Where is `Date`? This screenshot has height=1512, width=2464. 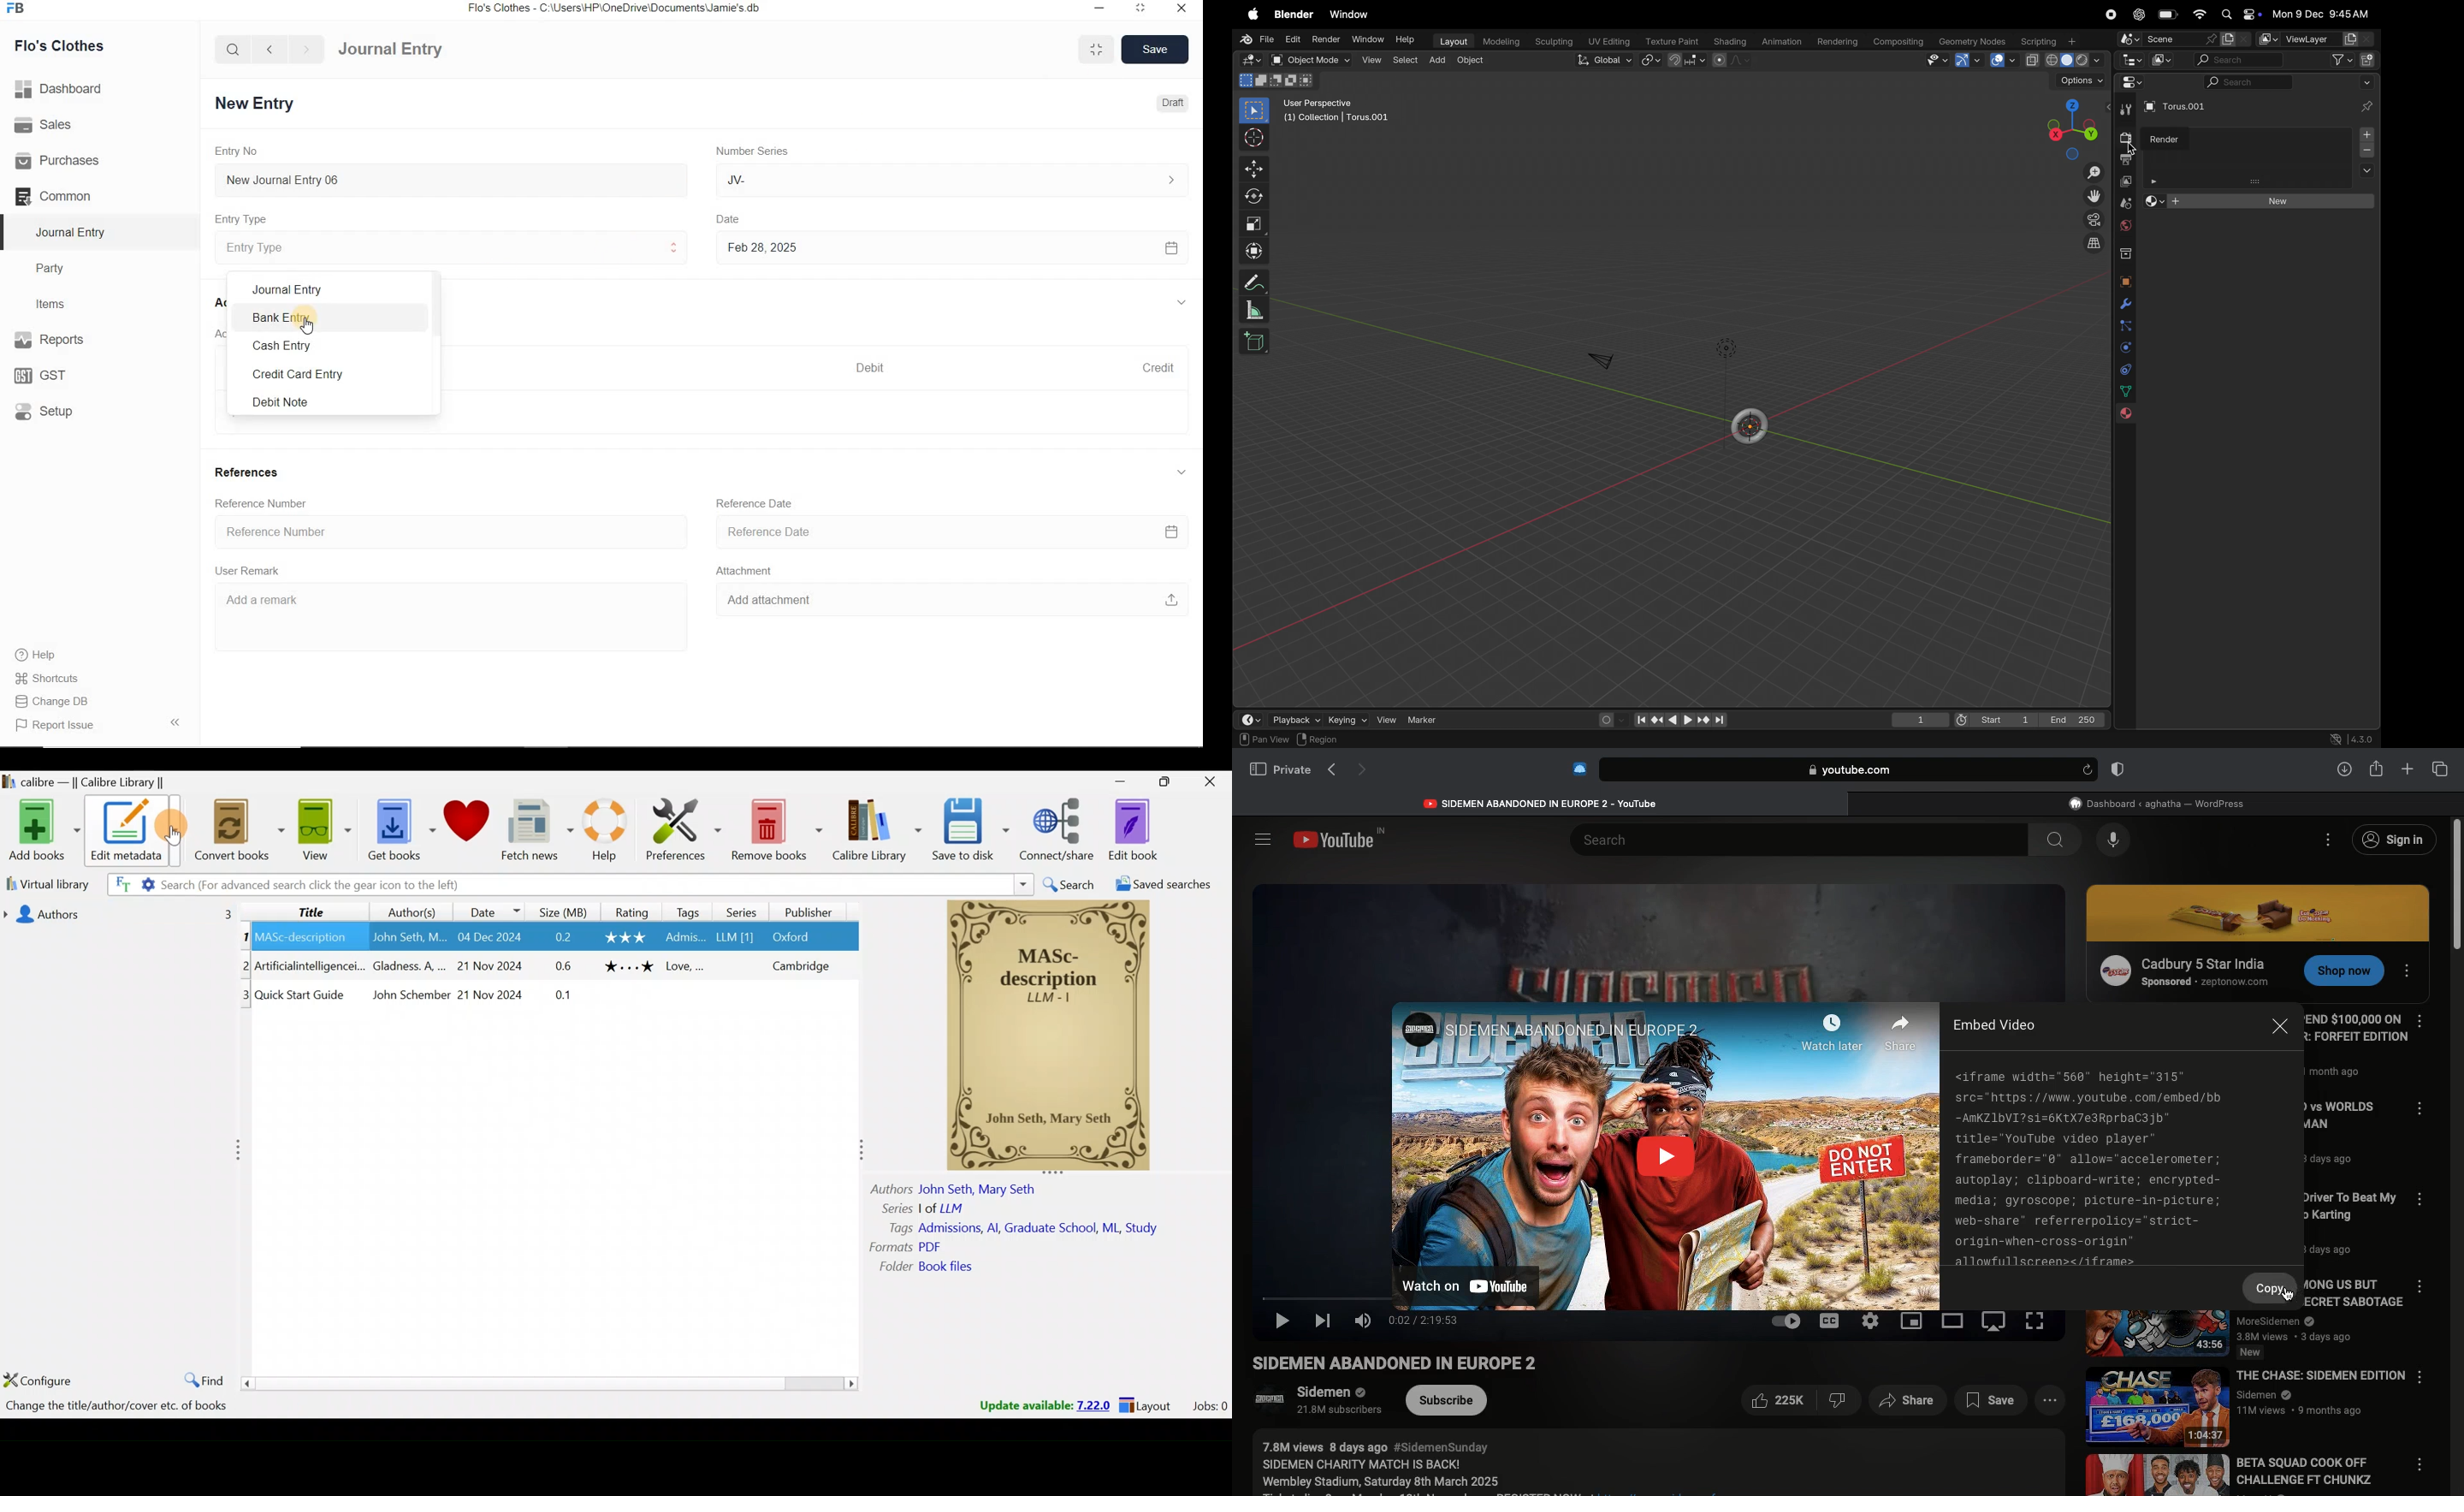
Date is located at coordinates (491, 910).